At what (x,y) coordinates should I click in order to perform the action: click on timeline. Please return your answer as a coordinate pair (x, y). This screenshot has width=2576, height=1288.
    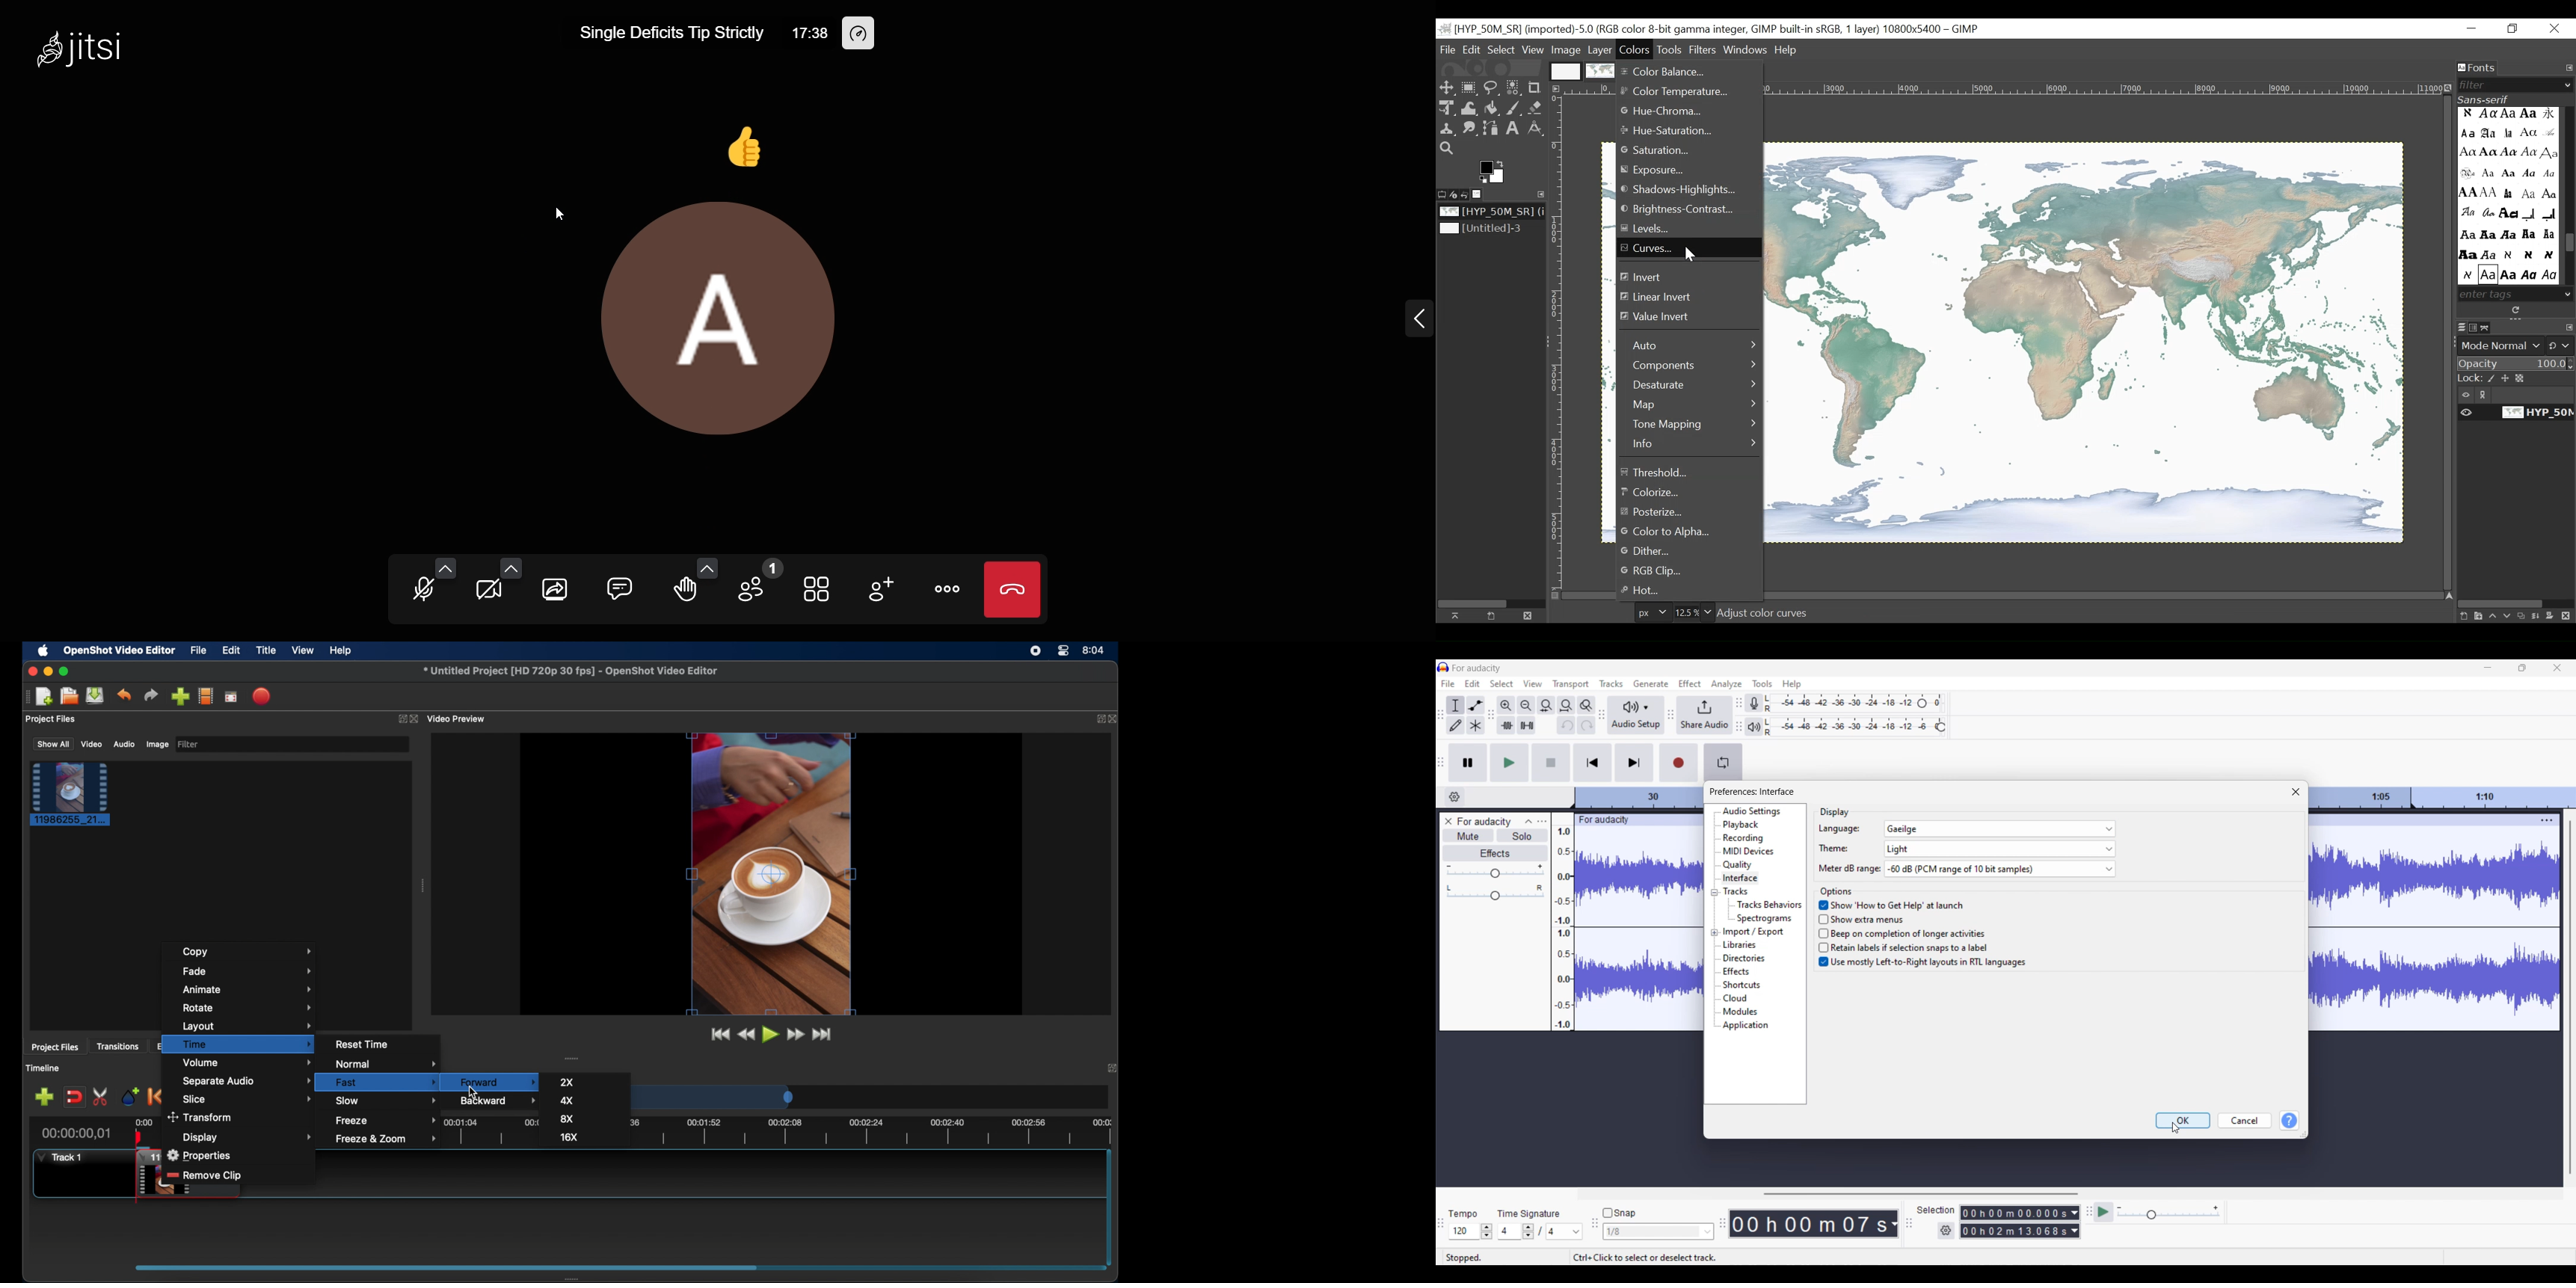
    Looking at the image, I should click on (44, 1068).